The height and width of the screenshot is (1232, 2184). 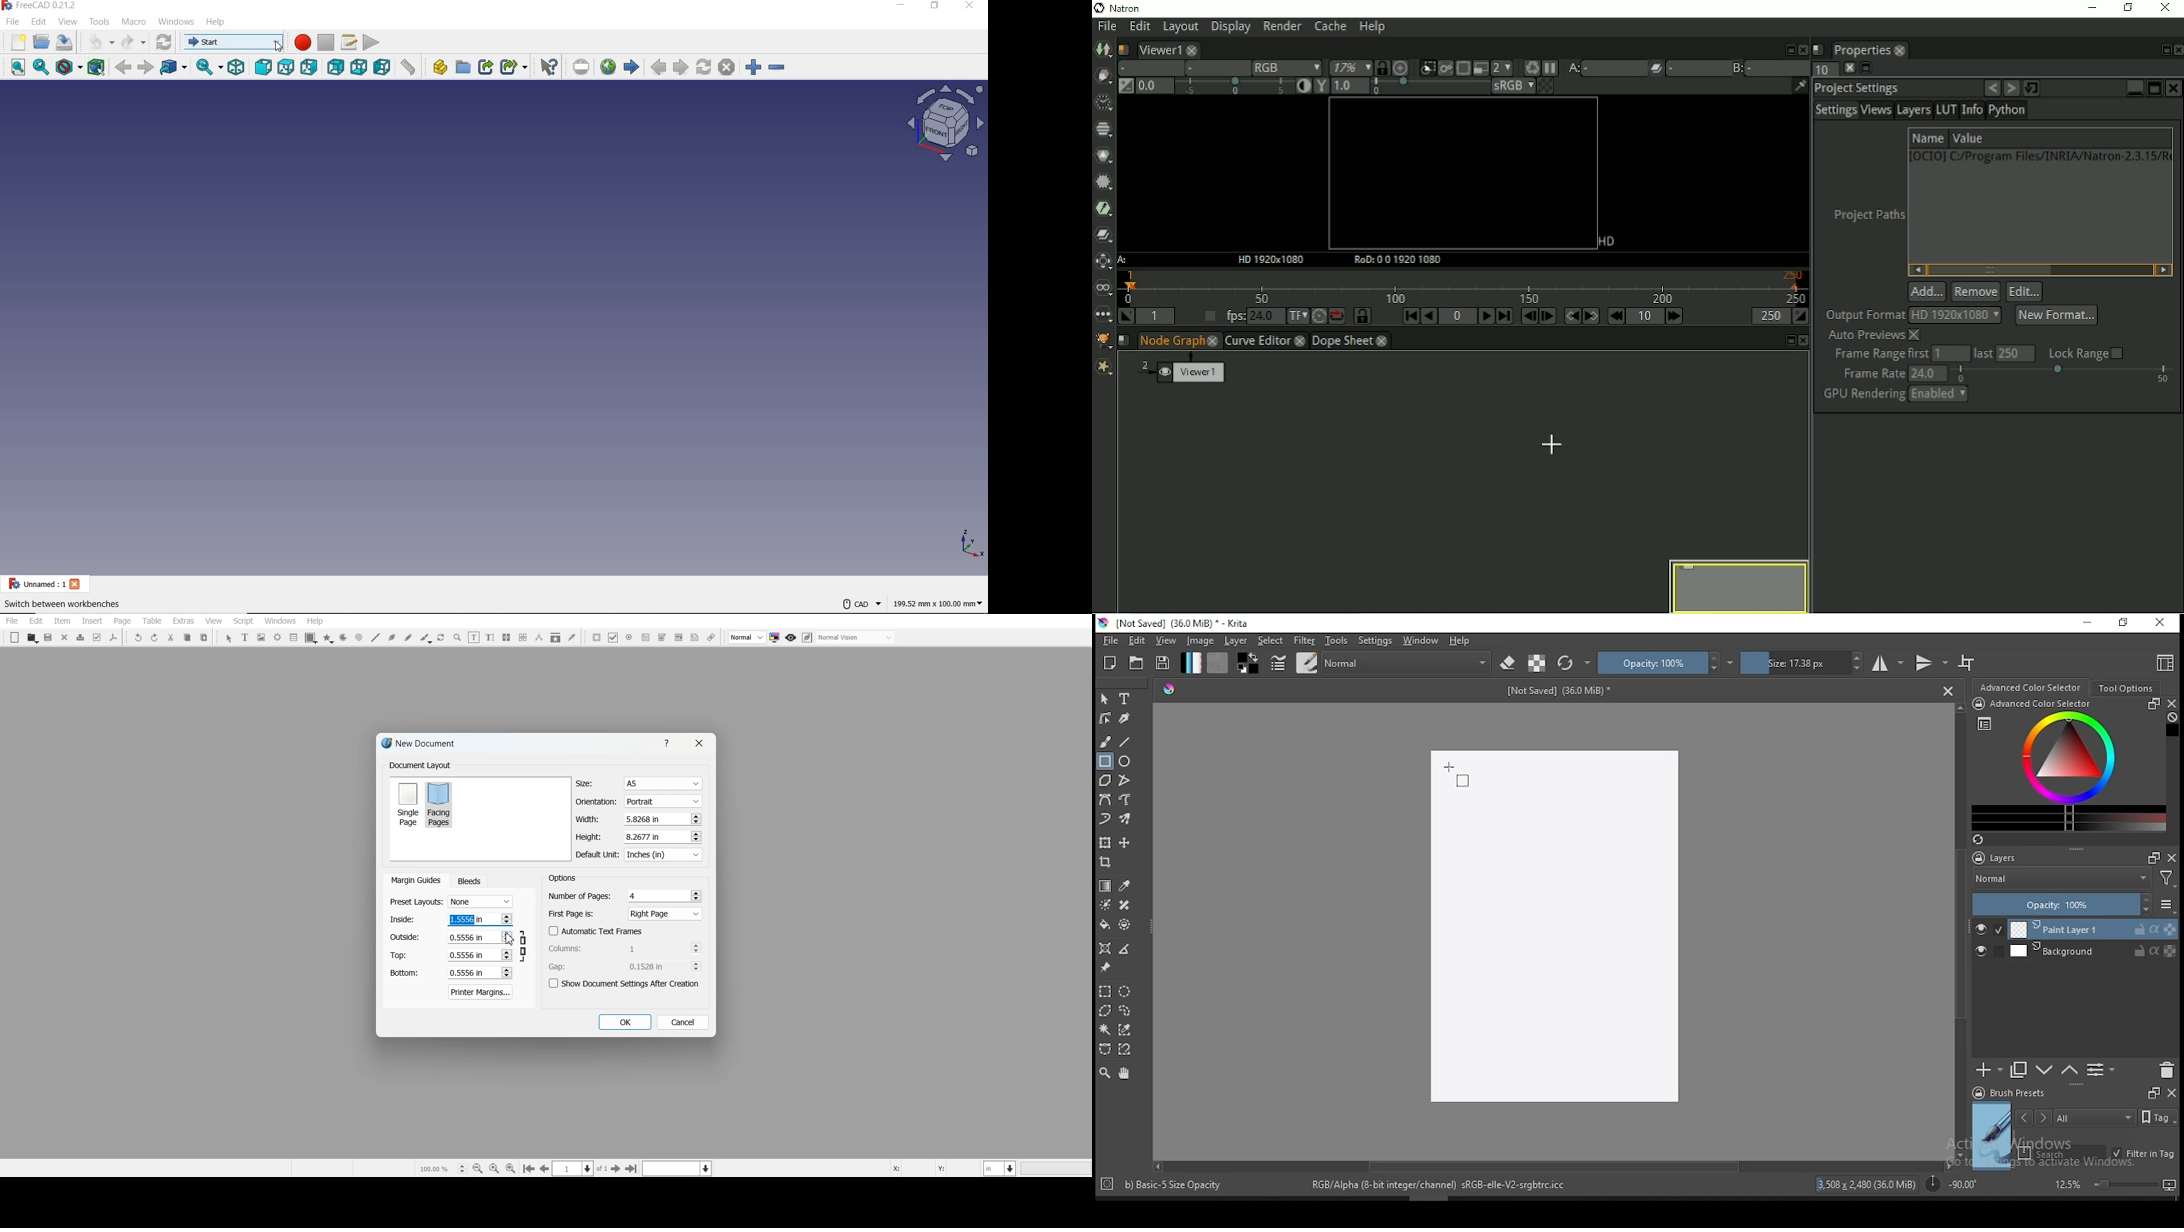 What do you see at coordinates (1105, 762) in the screenshot?
I see `rectangle tool` at bounding box center [1105, 762].